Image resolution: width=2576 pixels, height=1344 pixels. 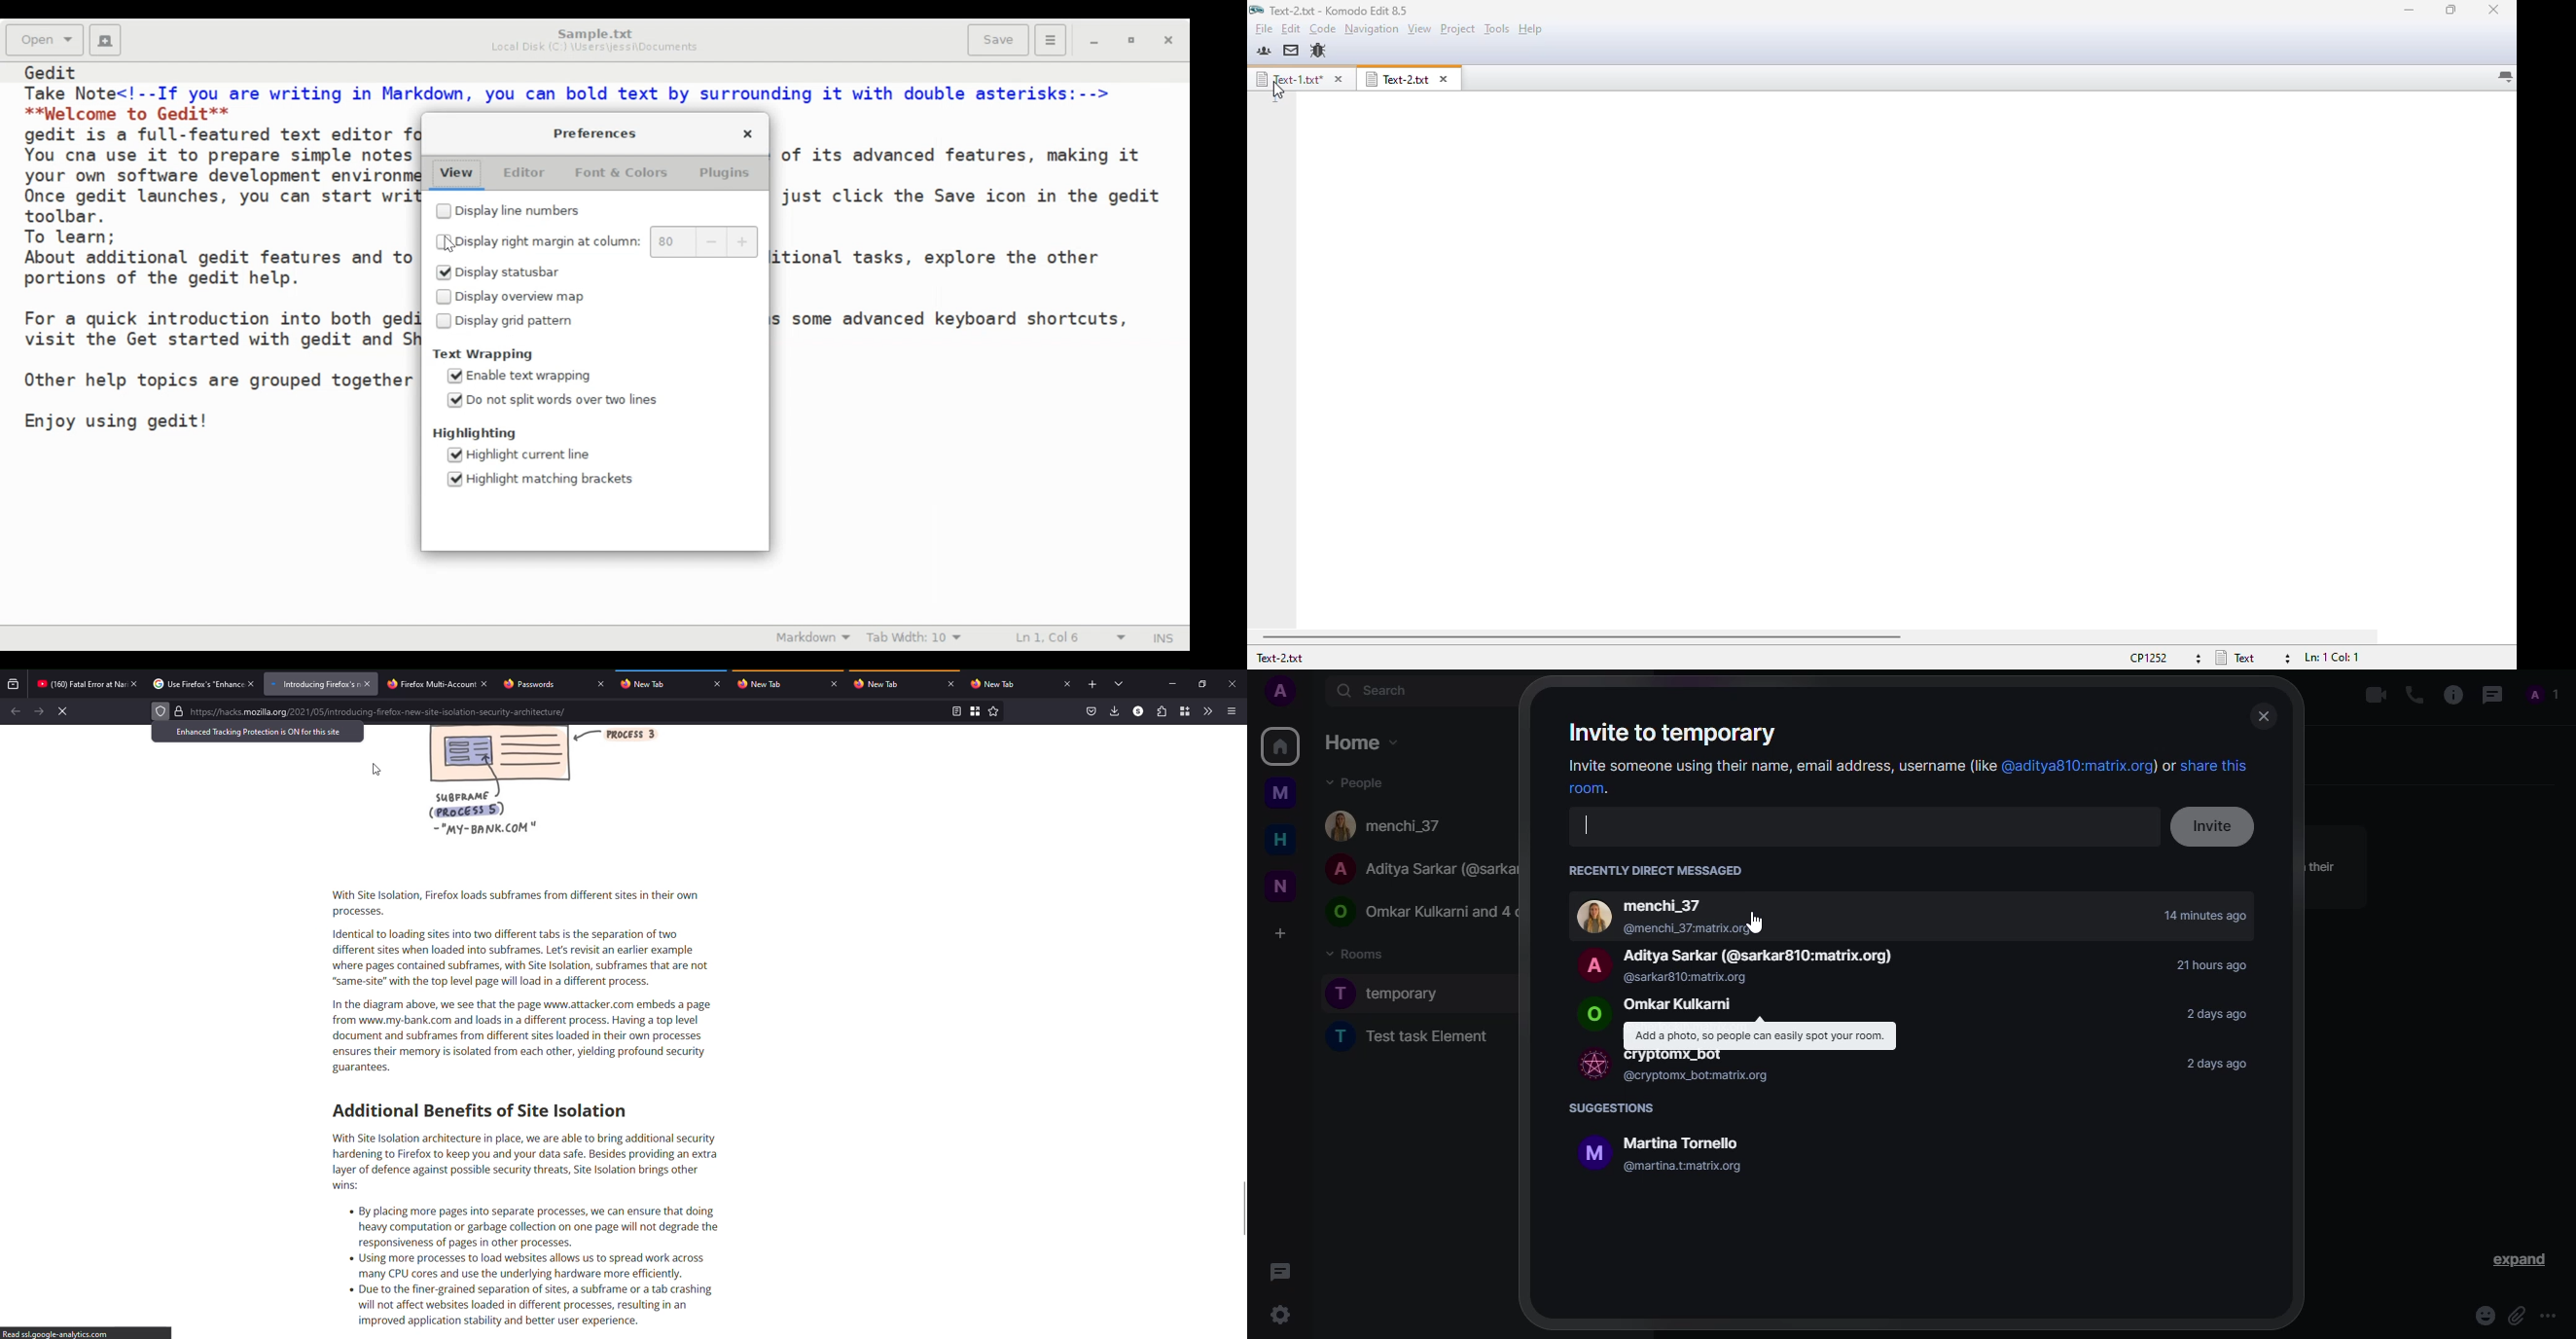 I want to click on Invite someone using their name, email address, username (like @aditya810:matrix.org) or share this room., so click(x=1912, y=776).